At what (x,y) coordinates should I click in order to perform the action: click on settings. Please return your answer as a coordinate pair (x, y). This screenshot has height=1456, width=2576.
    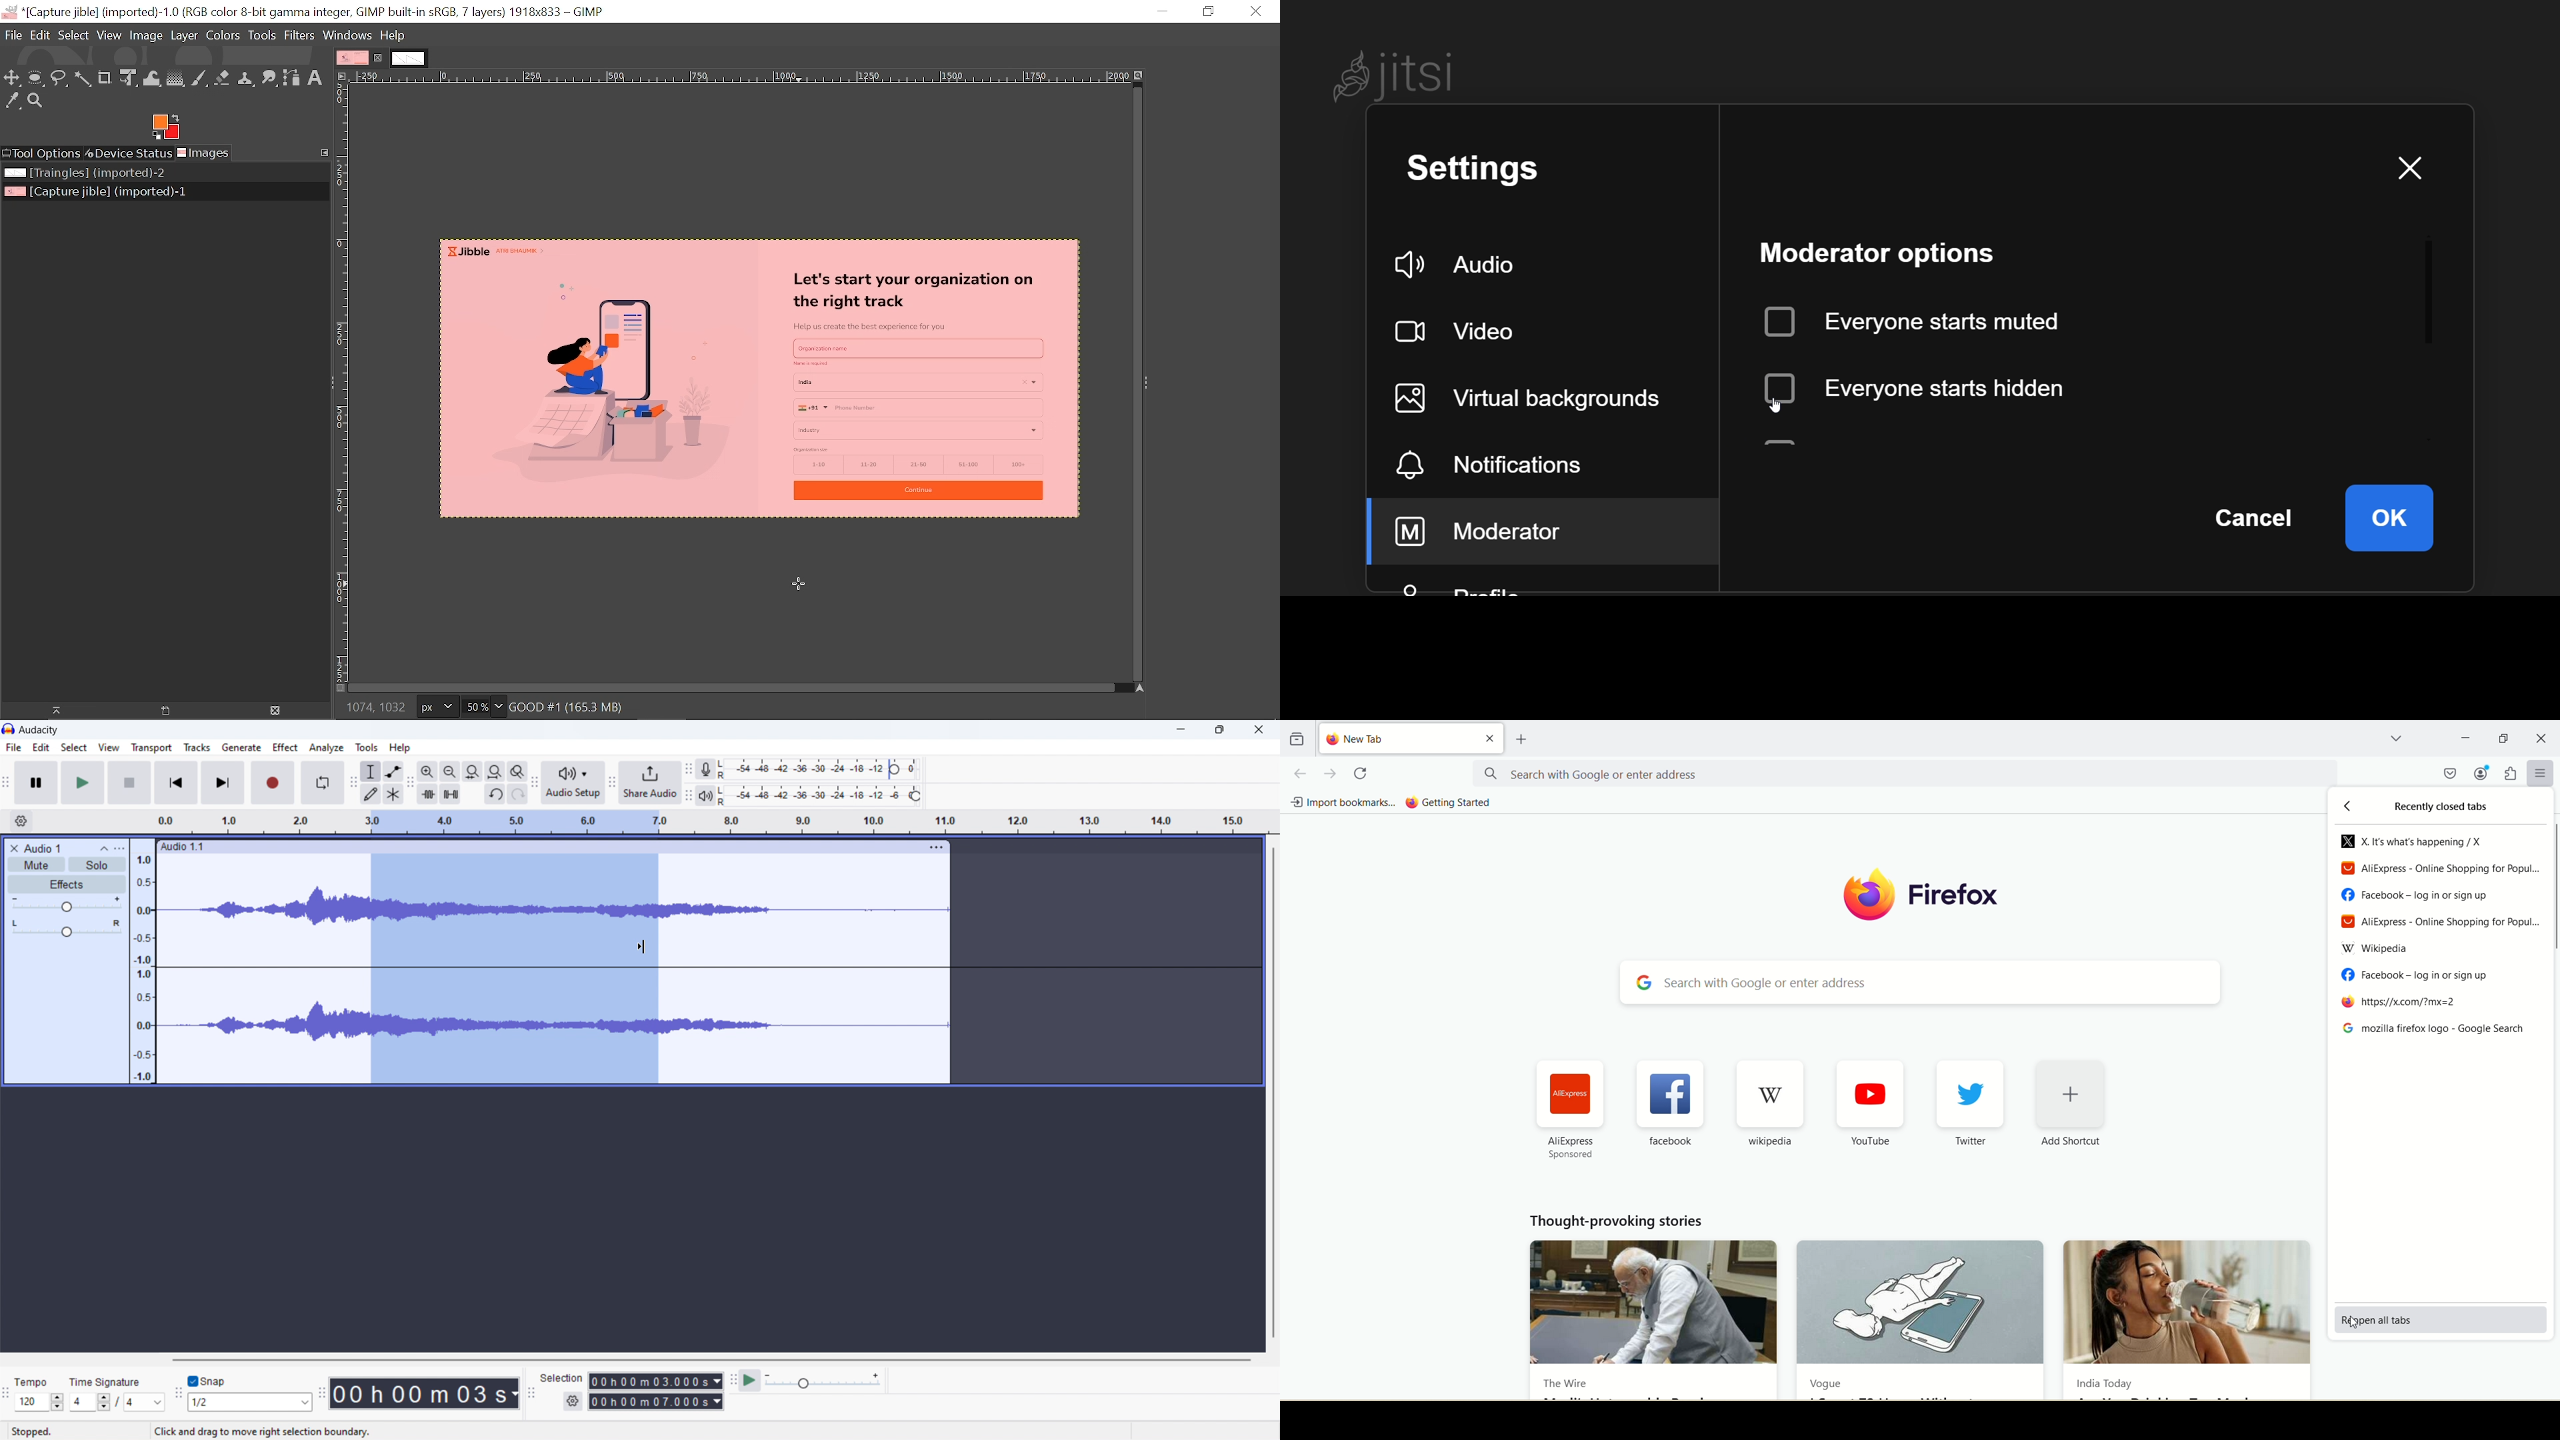
    Looking at the image, I should click on (20, 822).